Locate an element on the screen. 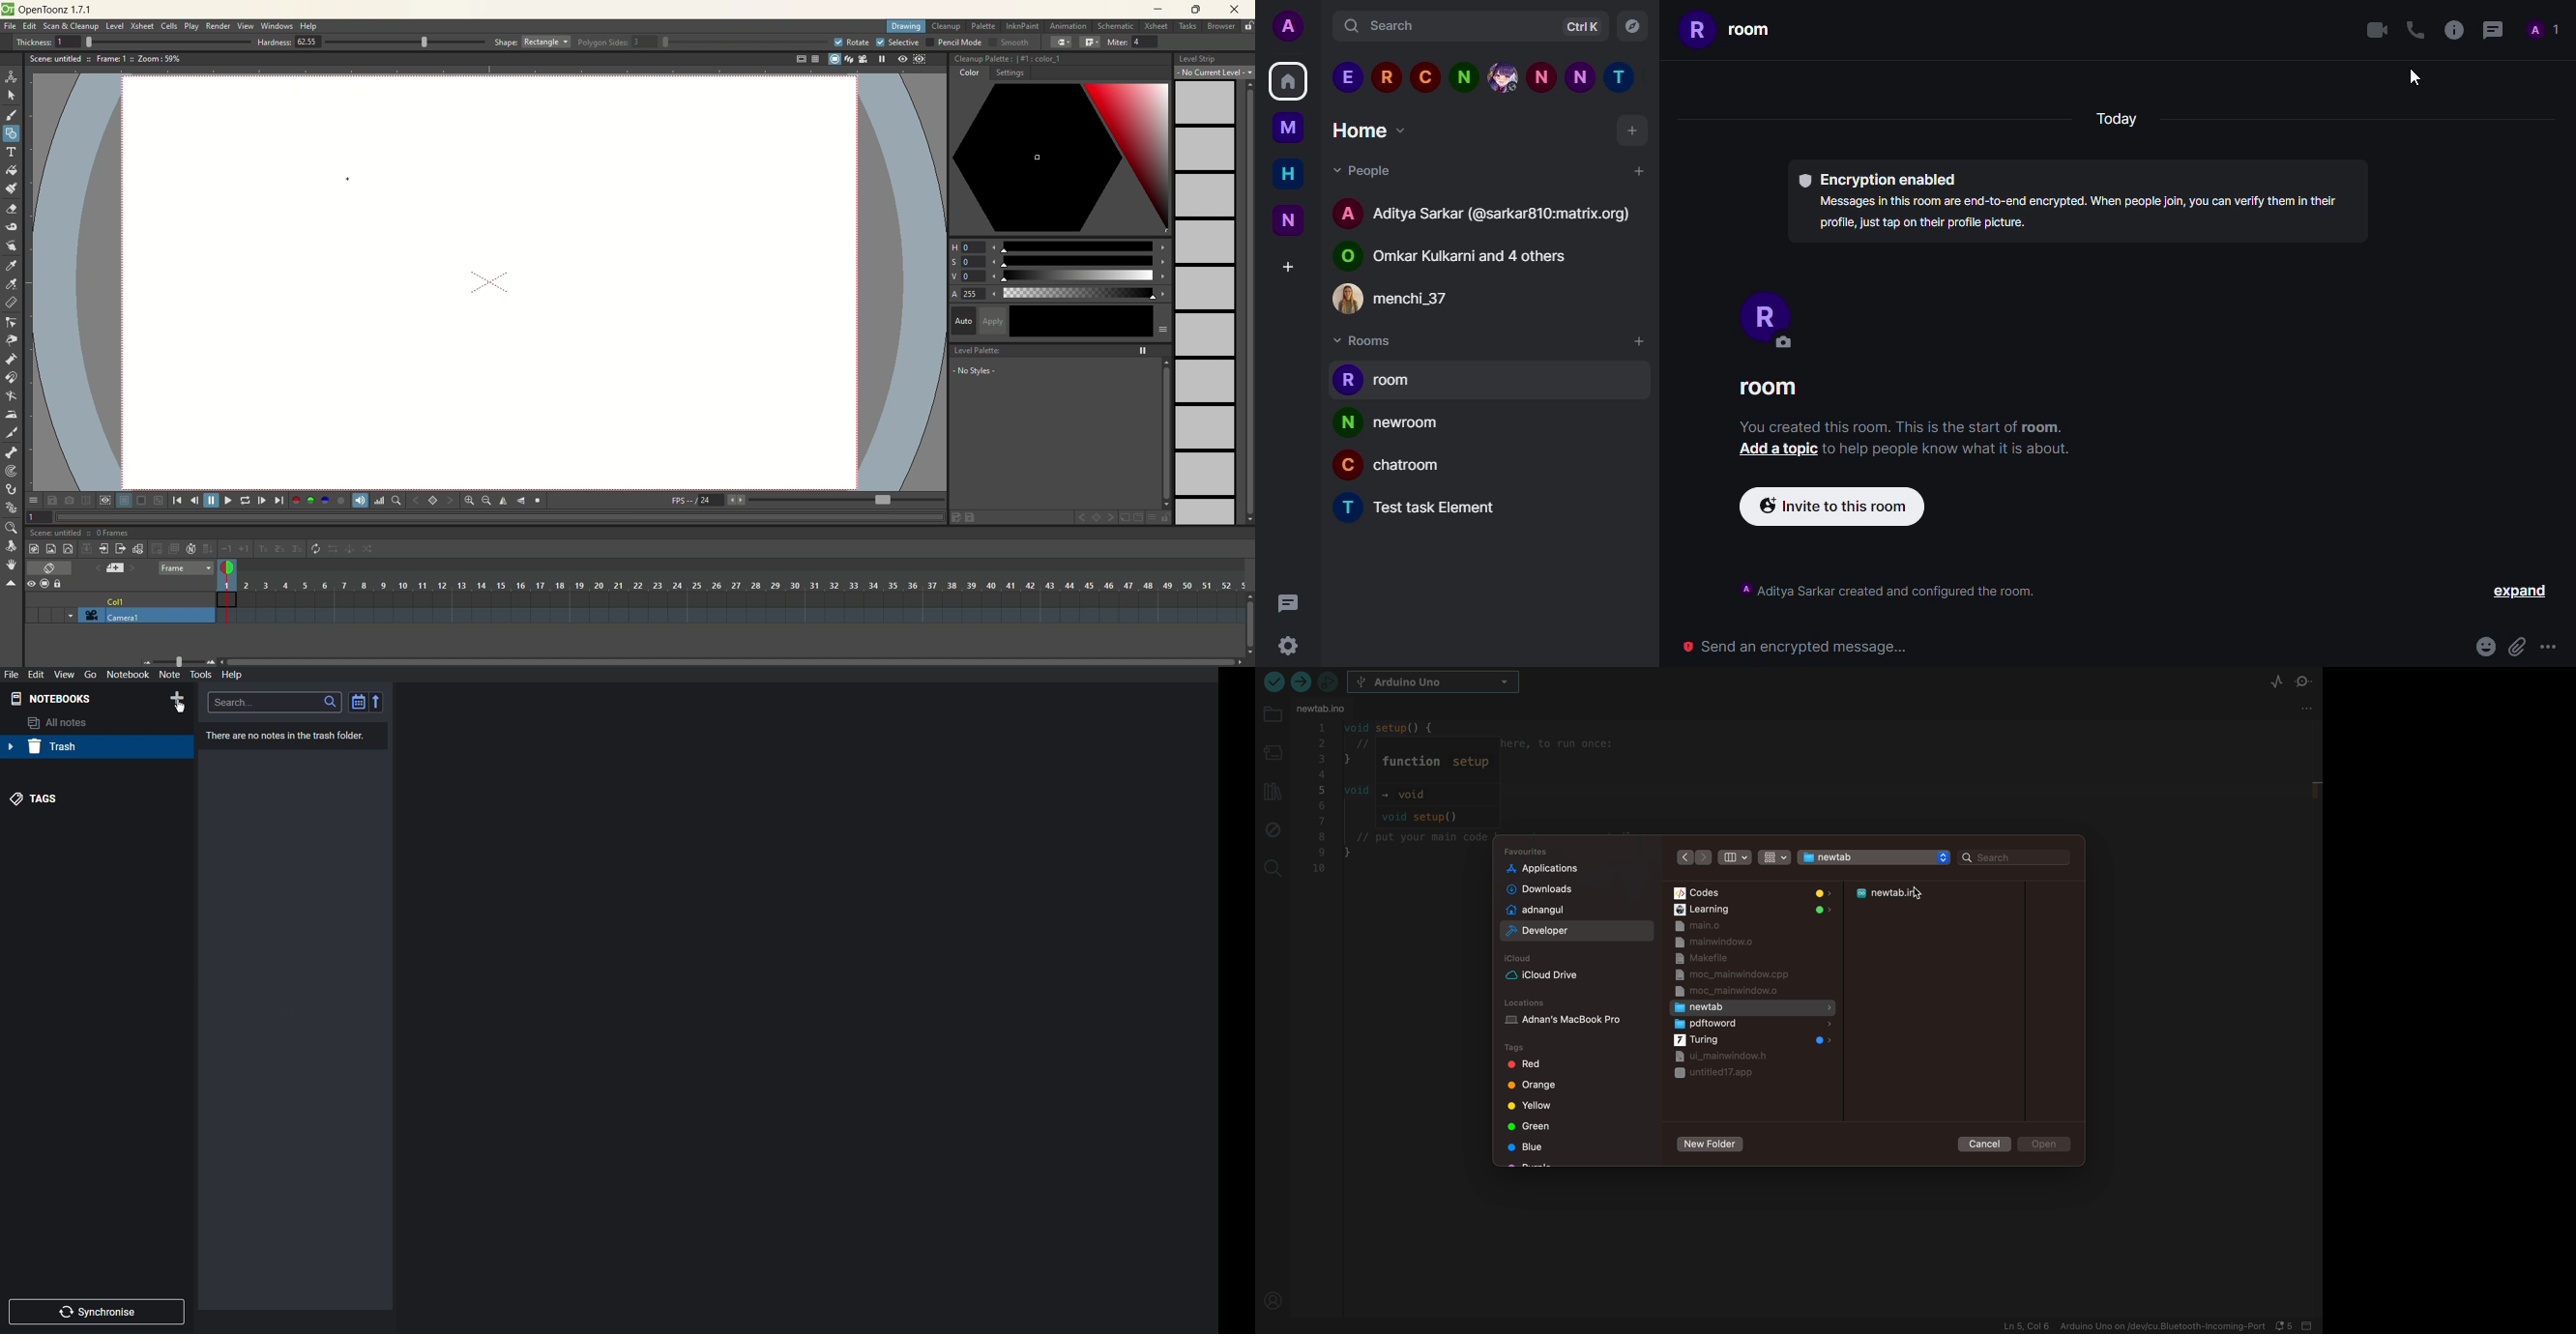 This screenshot has width=2576, height=1344. Contact shortcut is located at coordinates (1620, 77).